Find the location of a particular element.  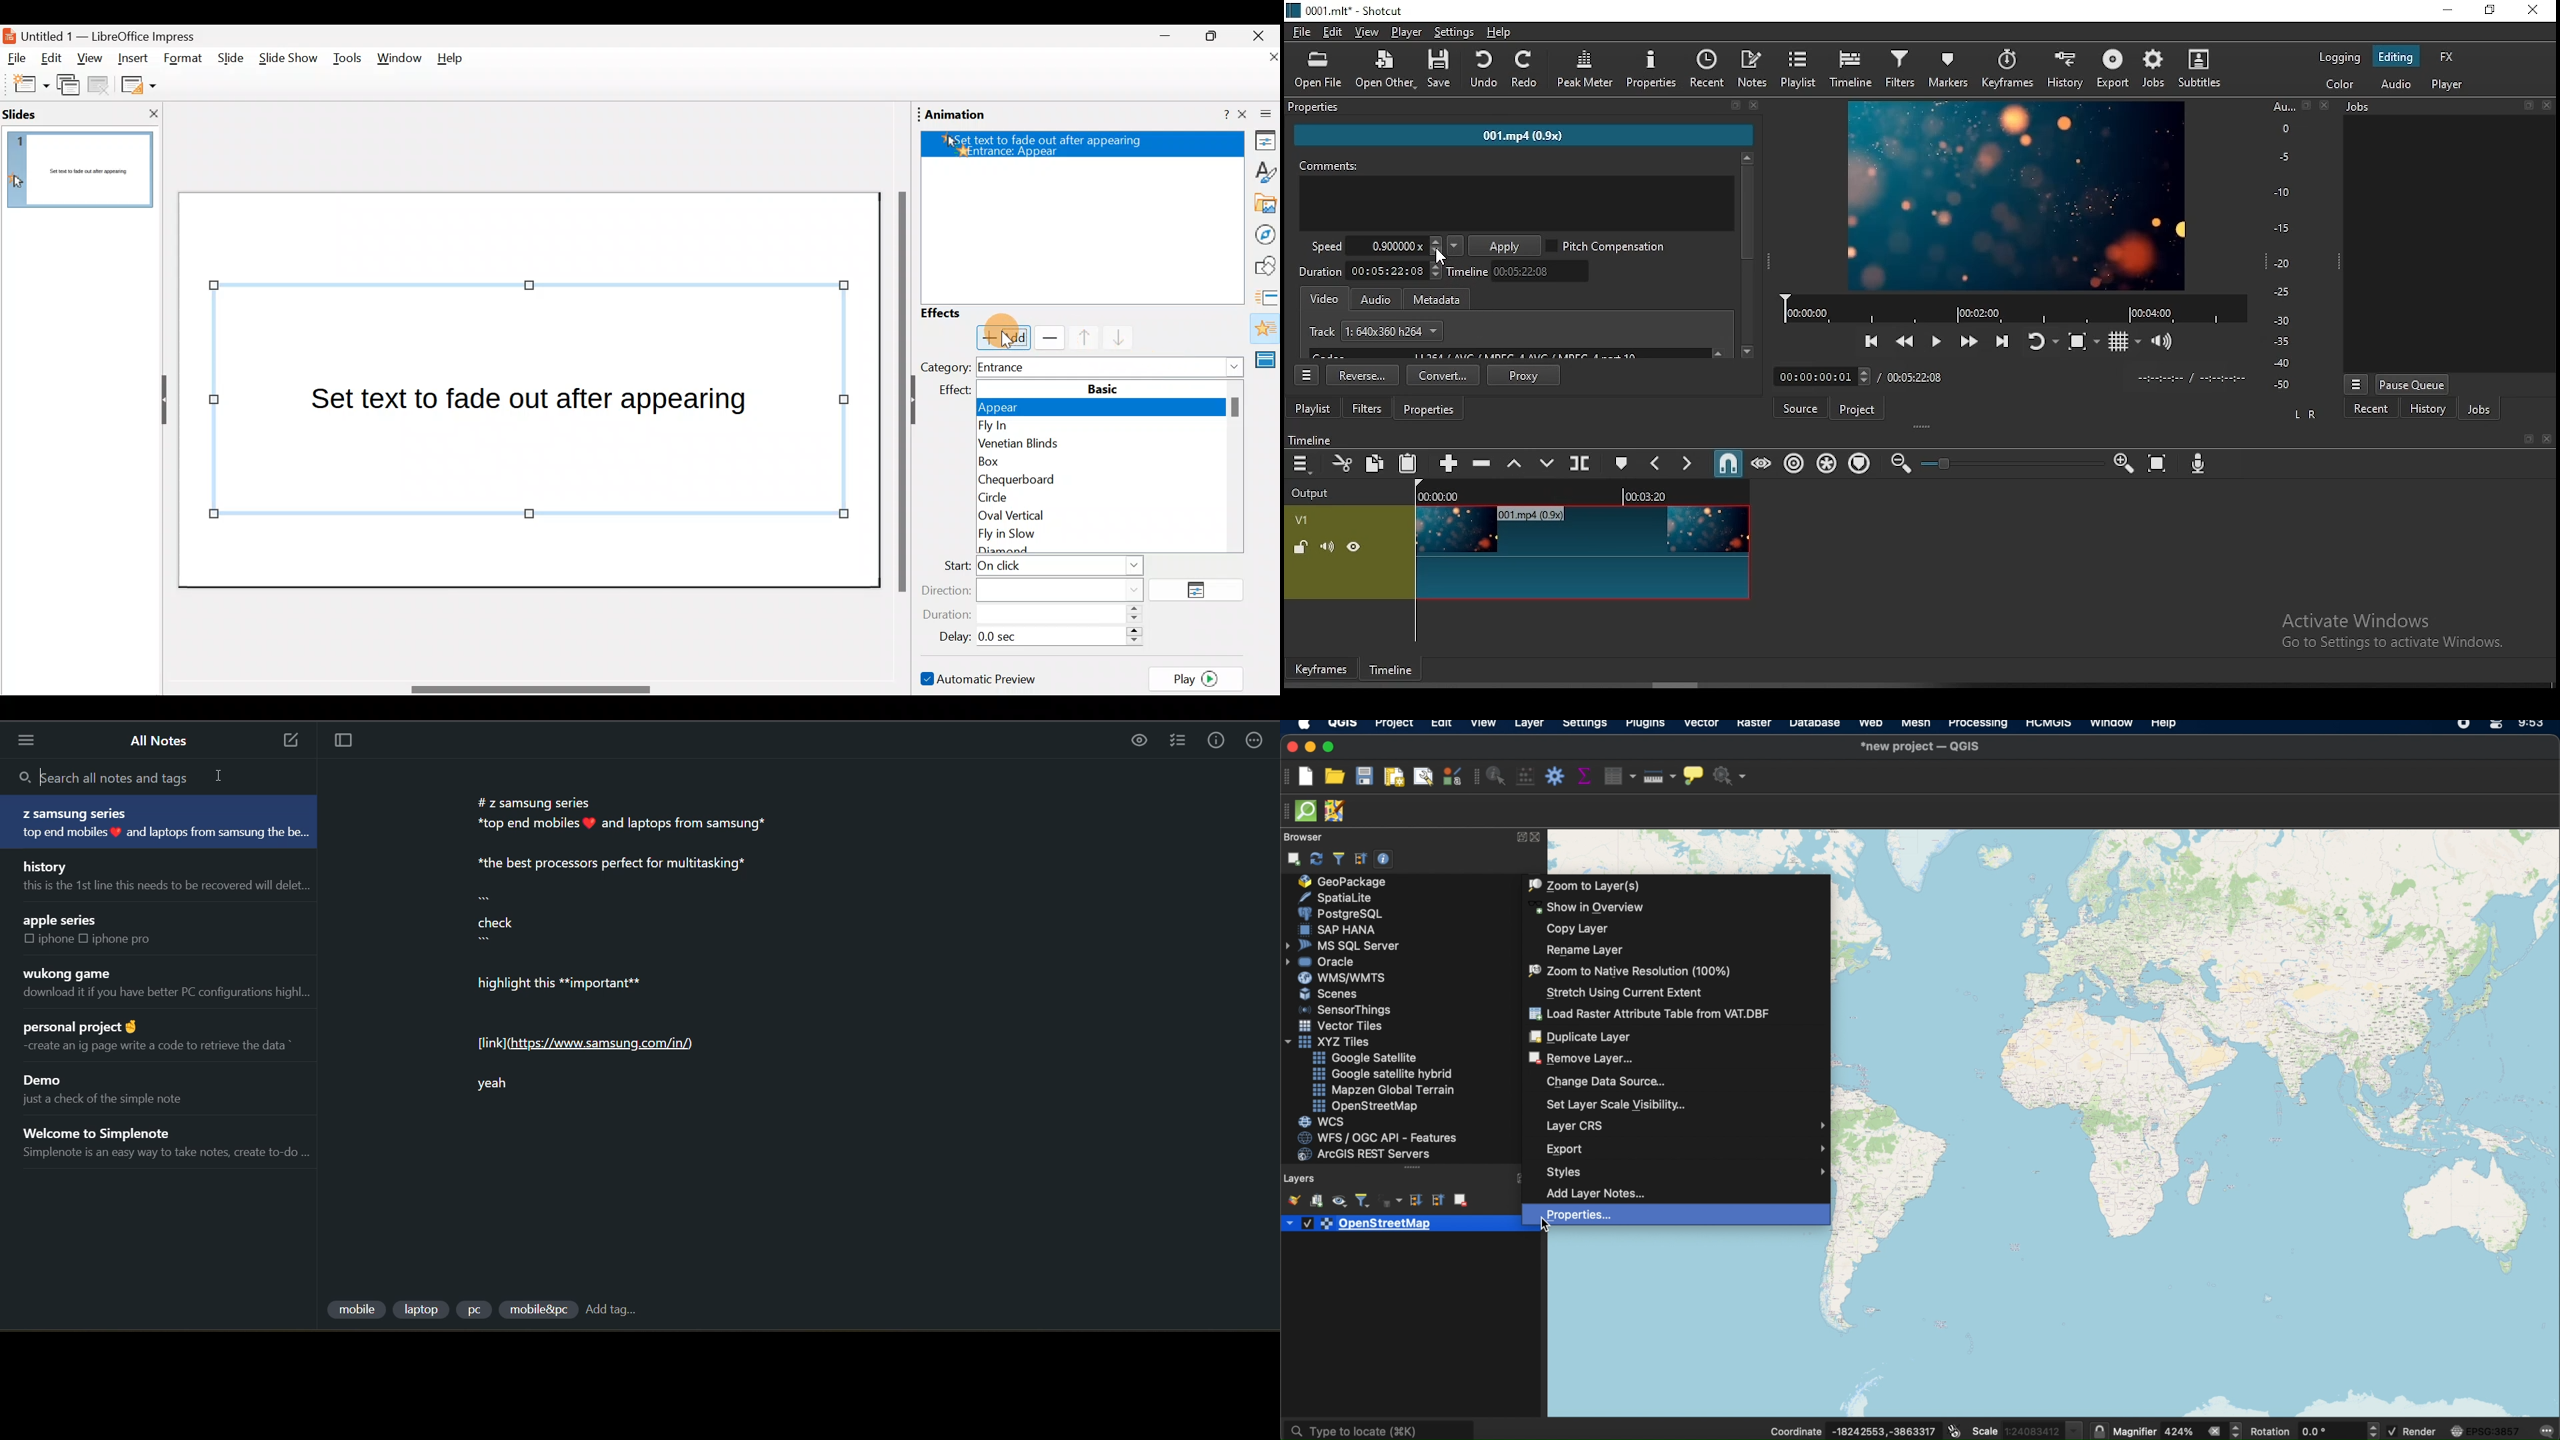

skip to next point is located at coordinates (2005, 339).